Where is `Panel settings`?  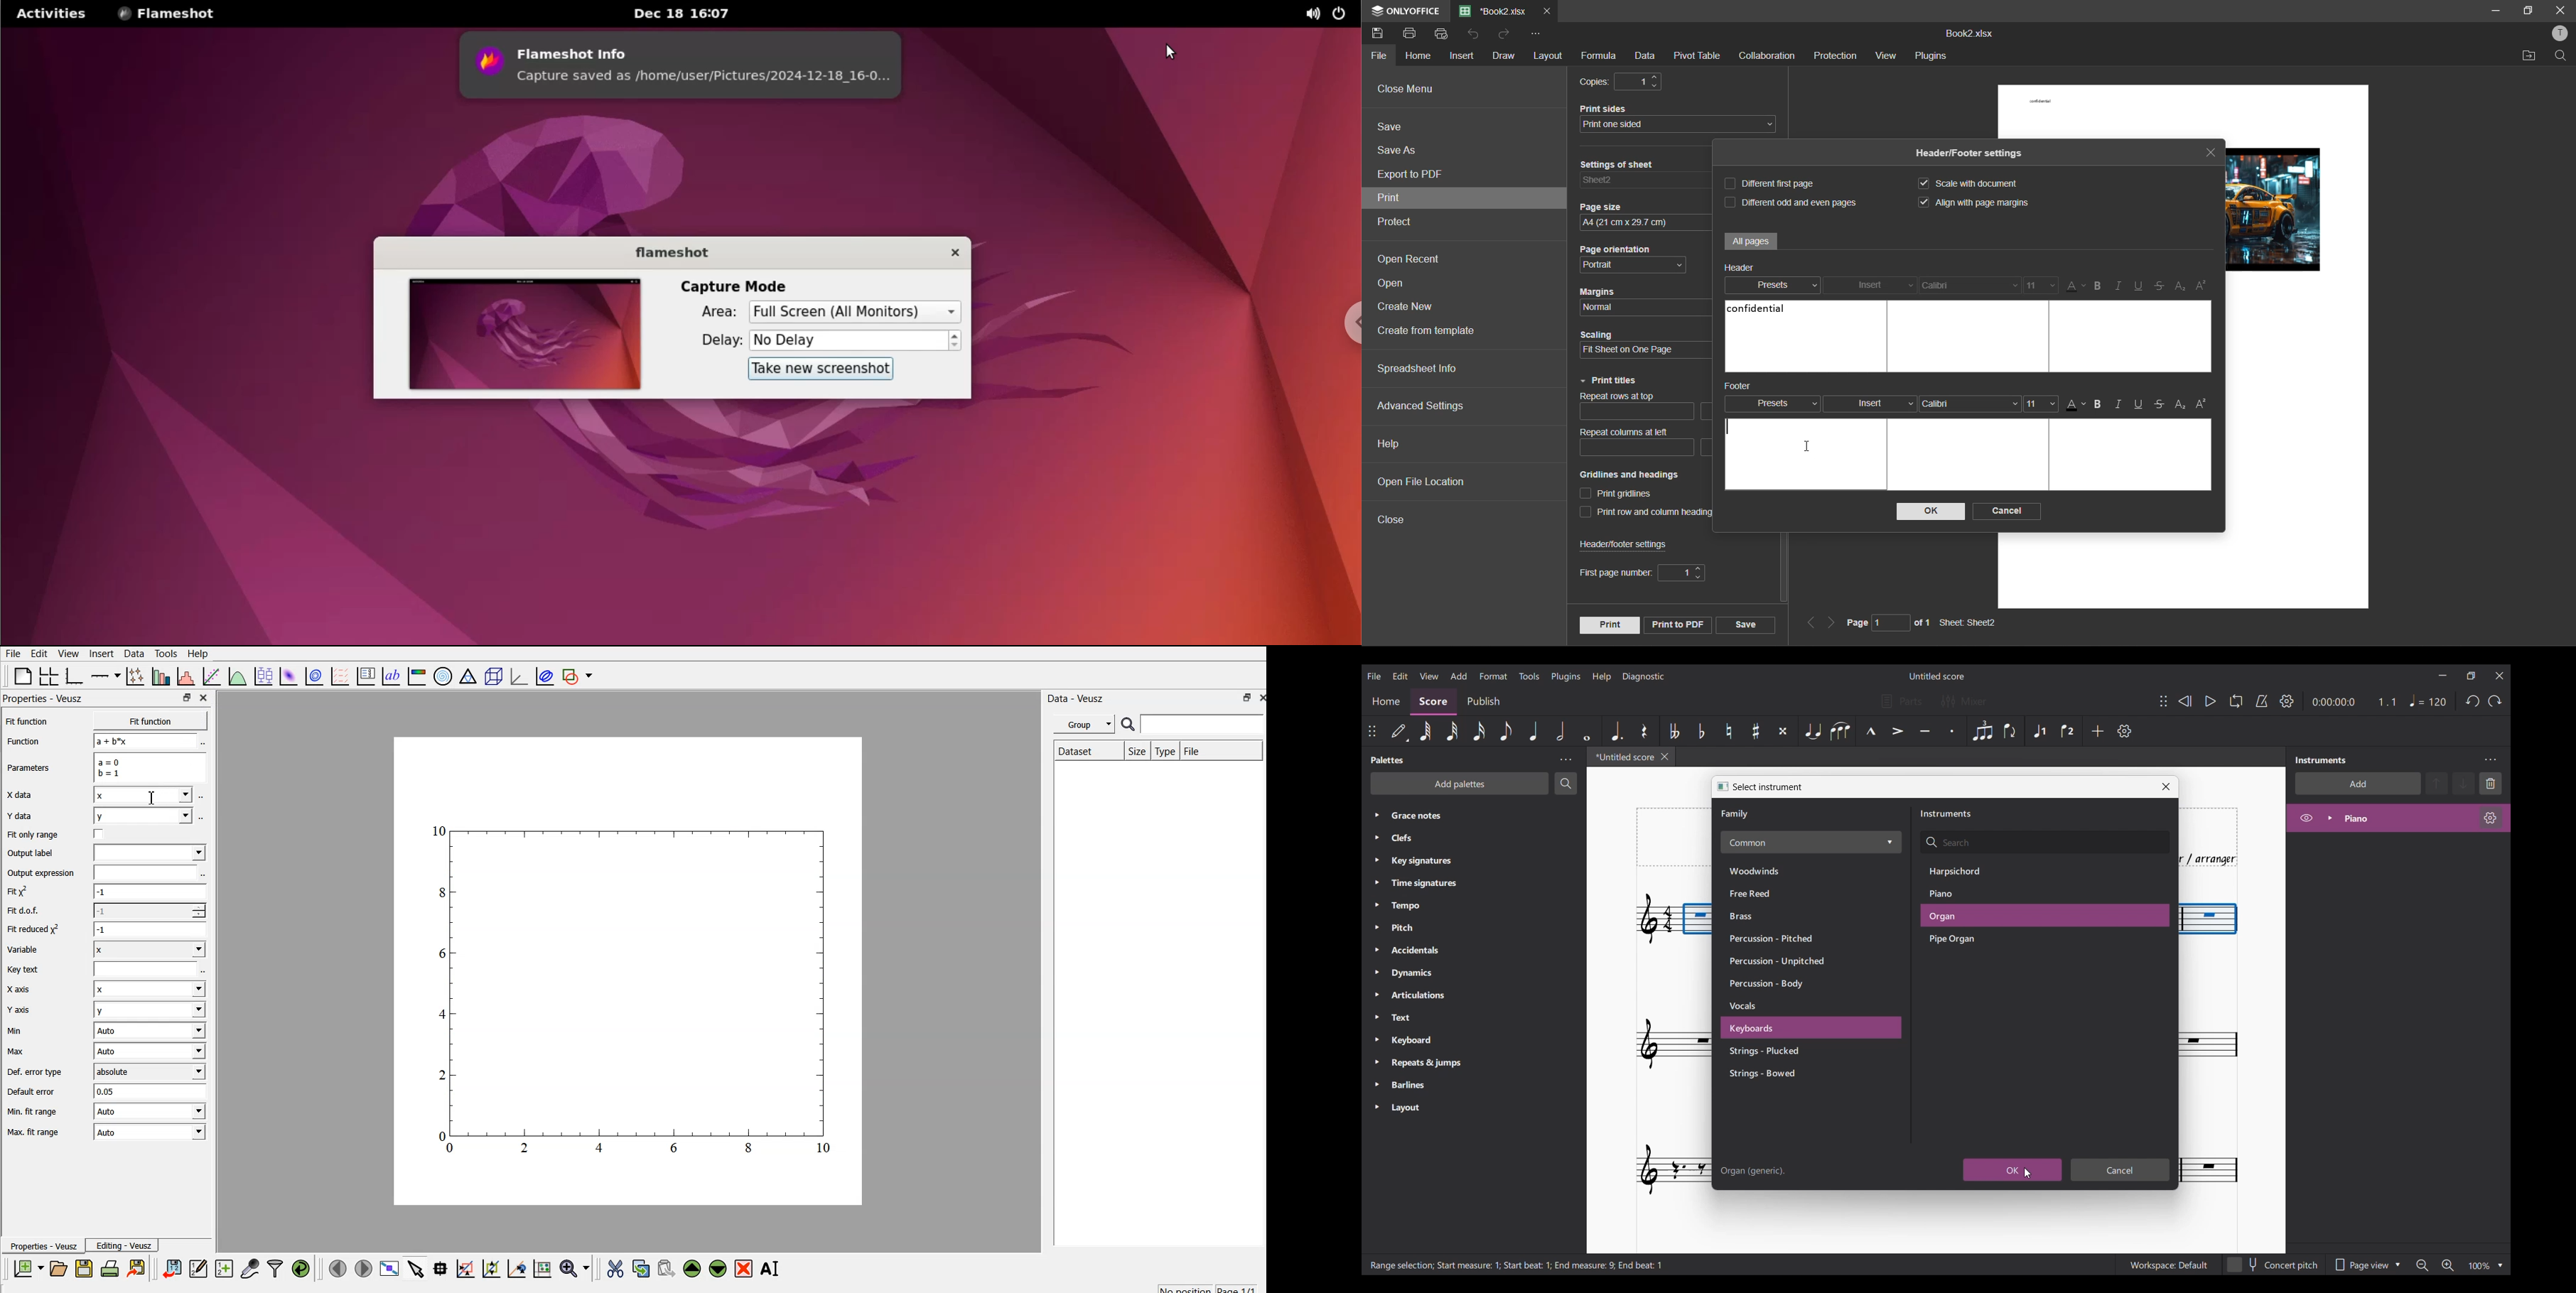 Panel settings is located at coordinates (1566, 760).